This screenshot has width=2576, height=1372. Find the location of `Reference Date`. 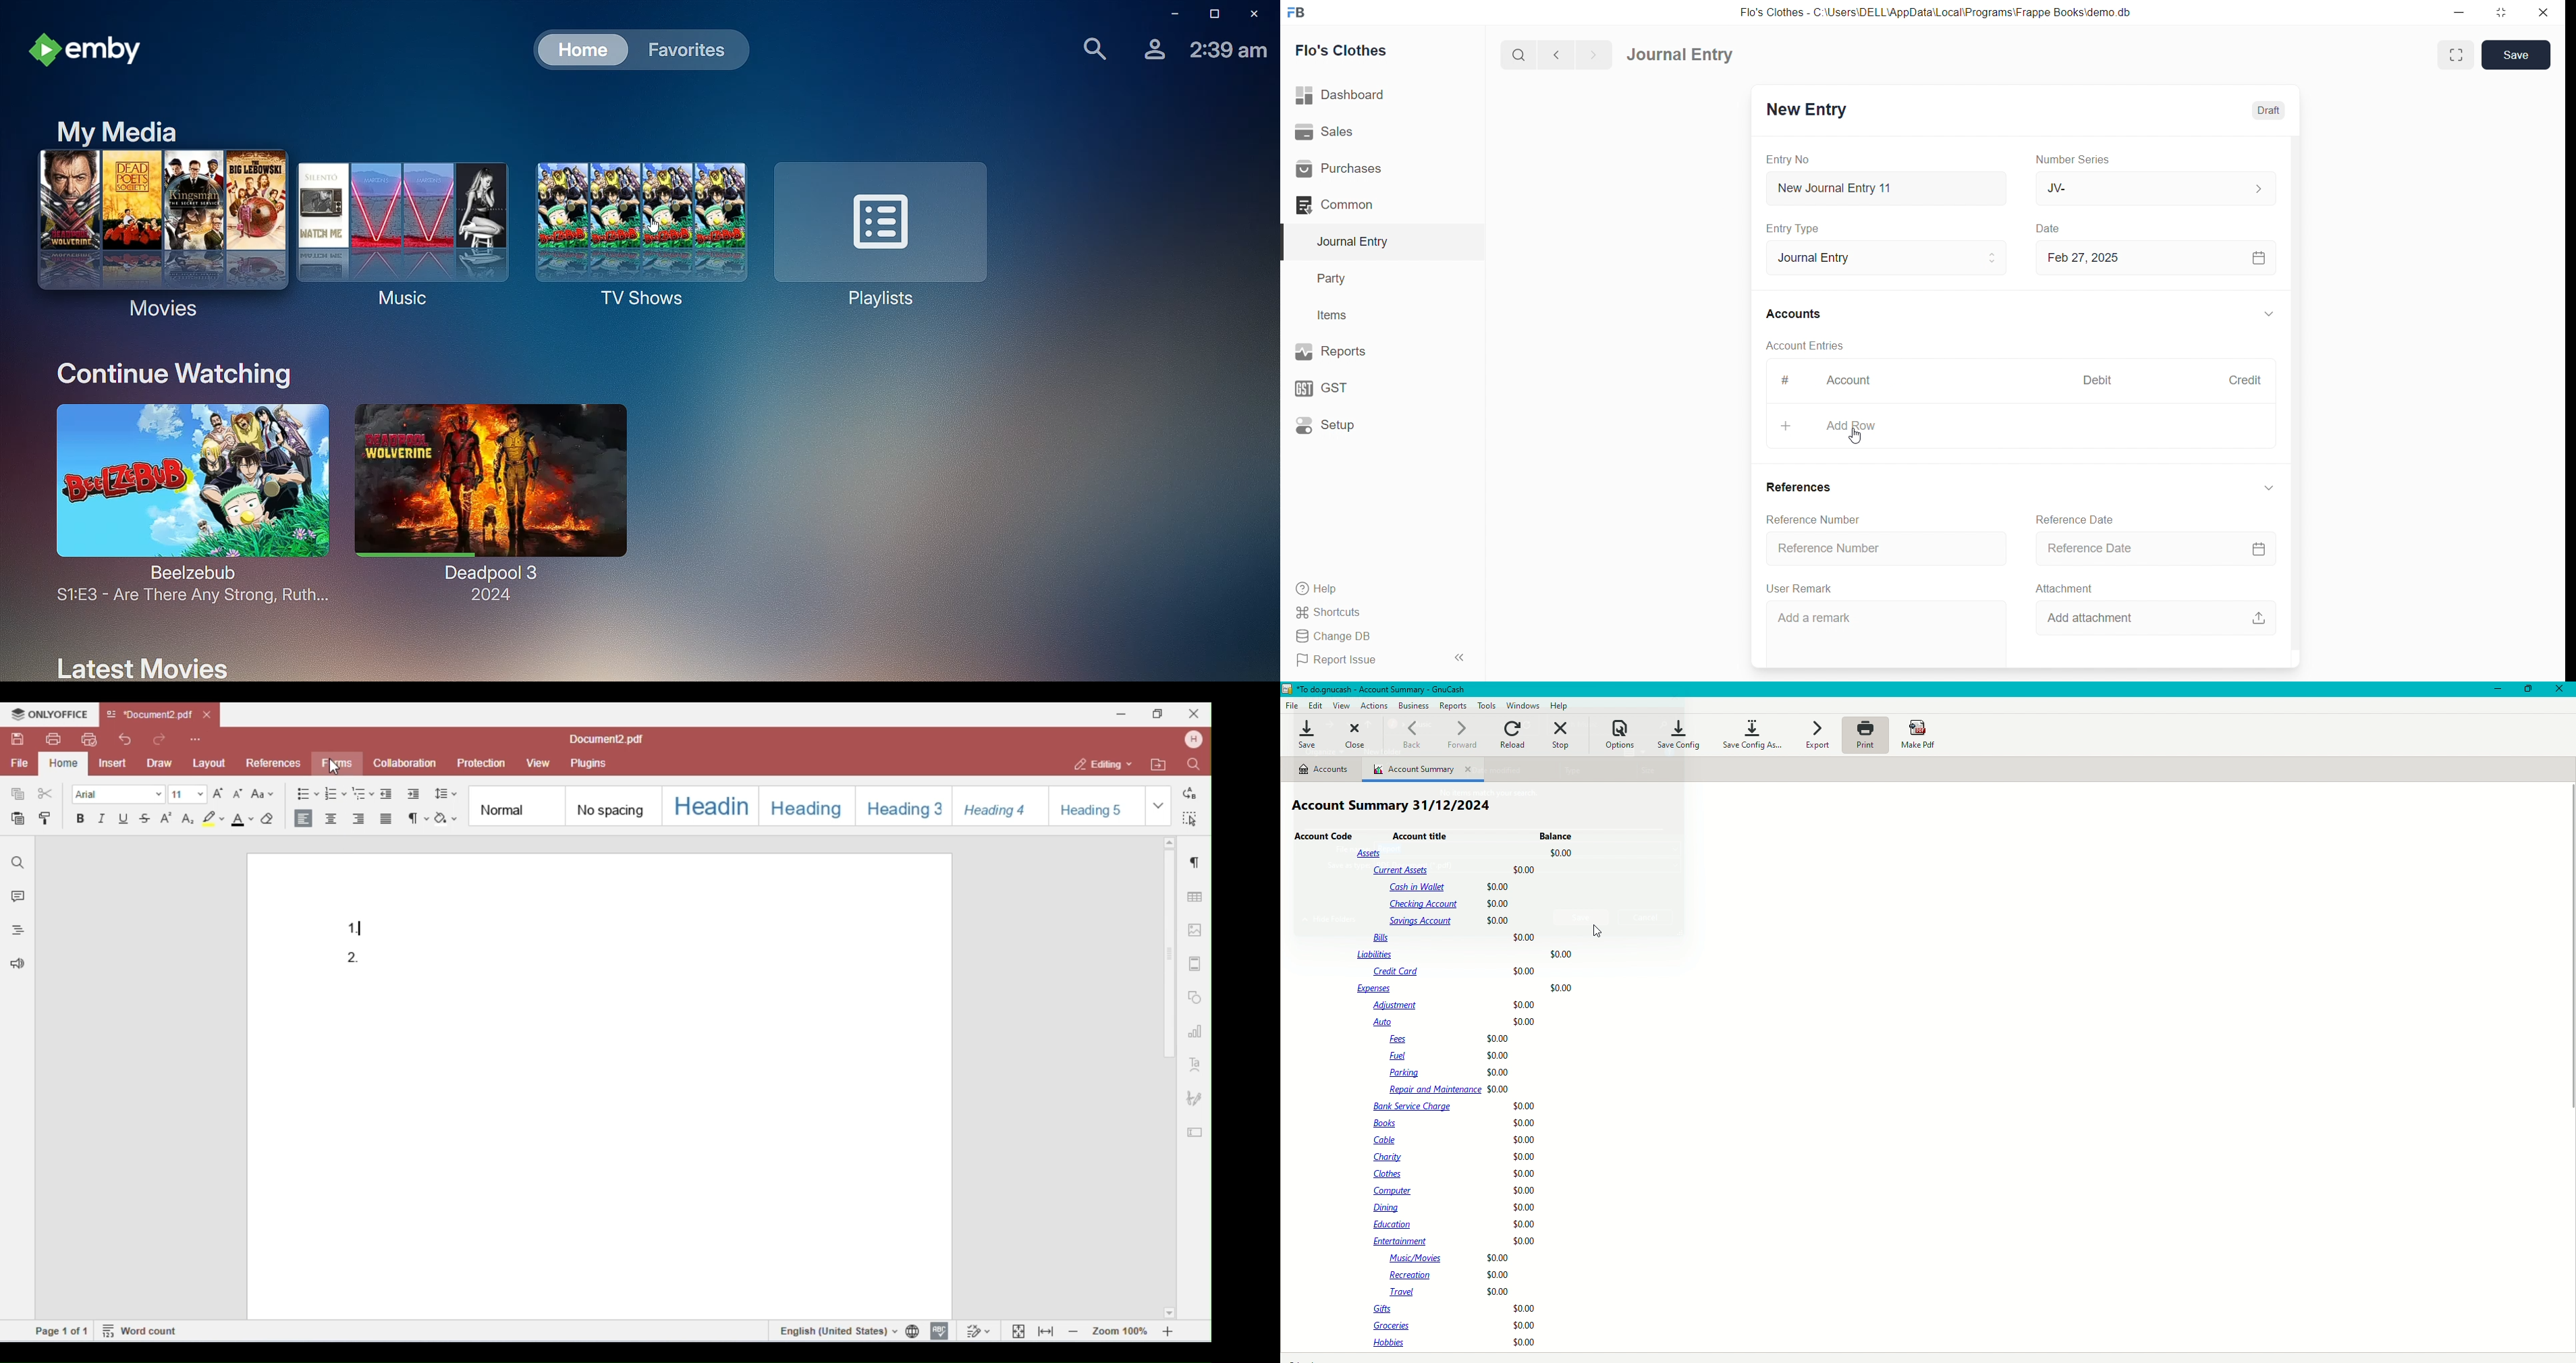

Reference Date is located at coordinates (2075, 520).